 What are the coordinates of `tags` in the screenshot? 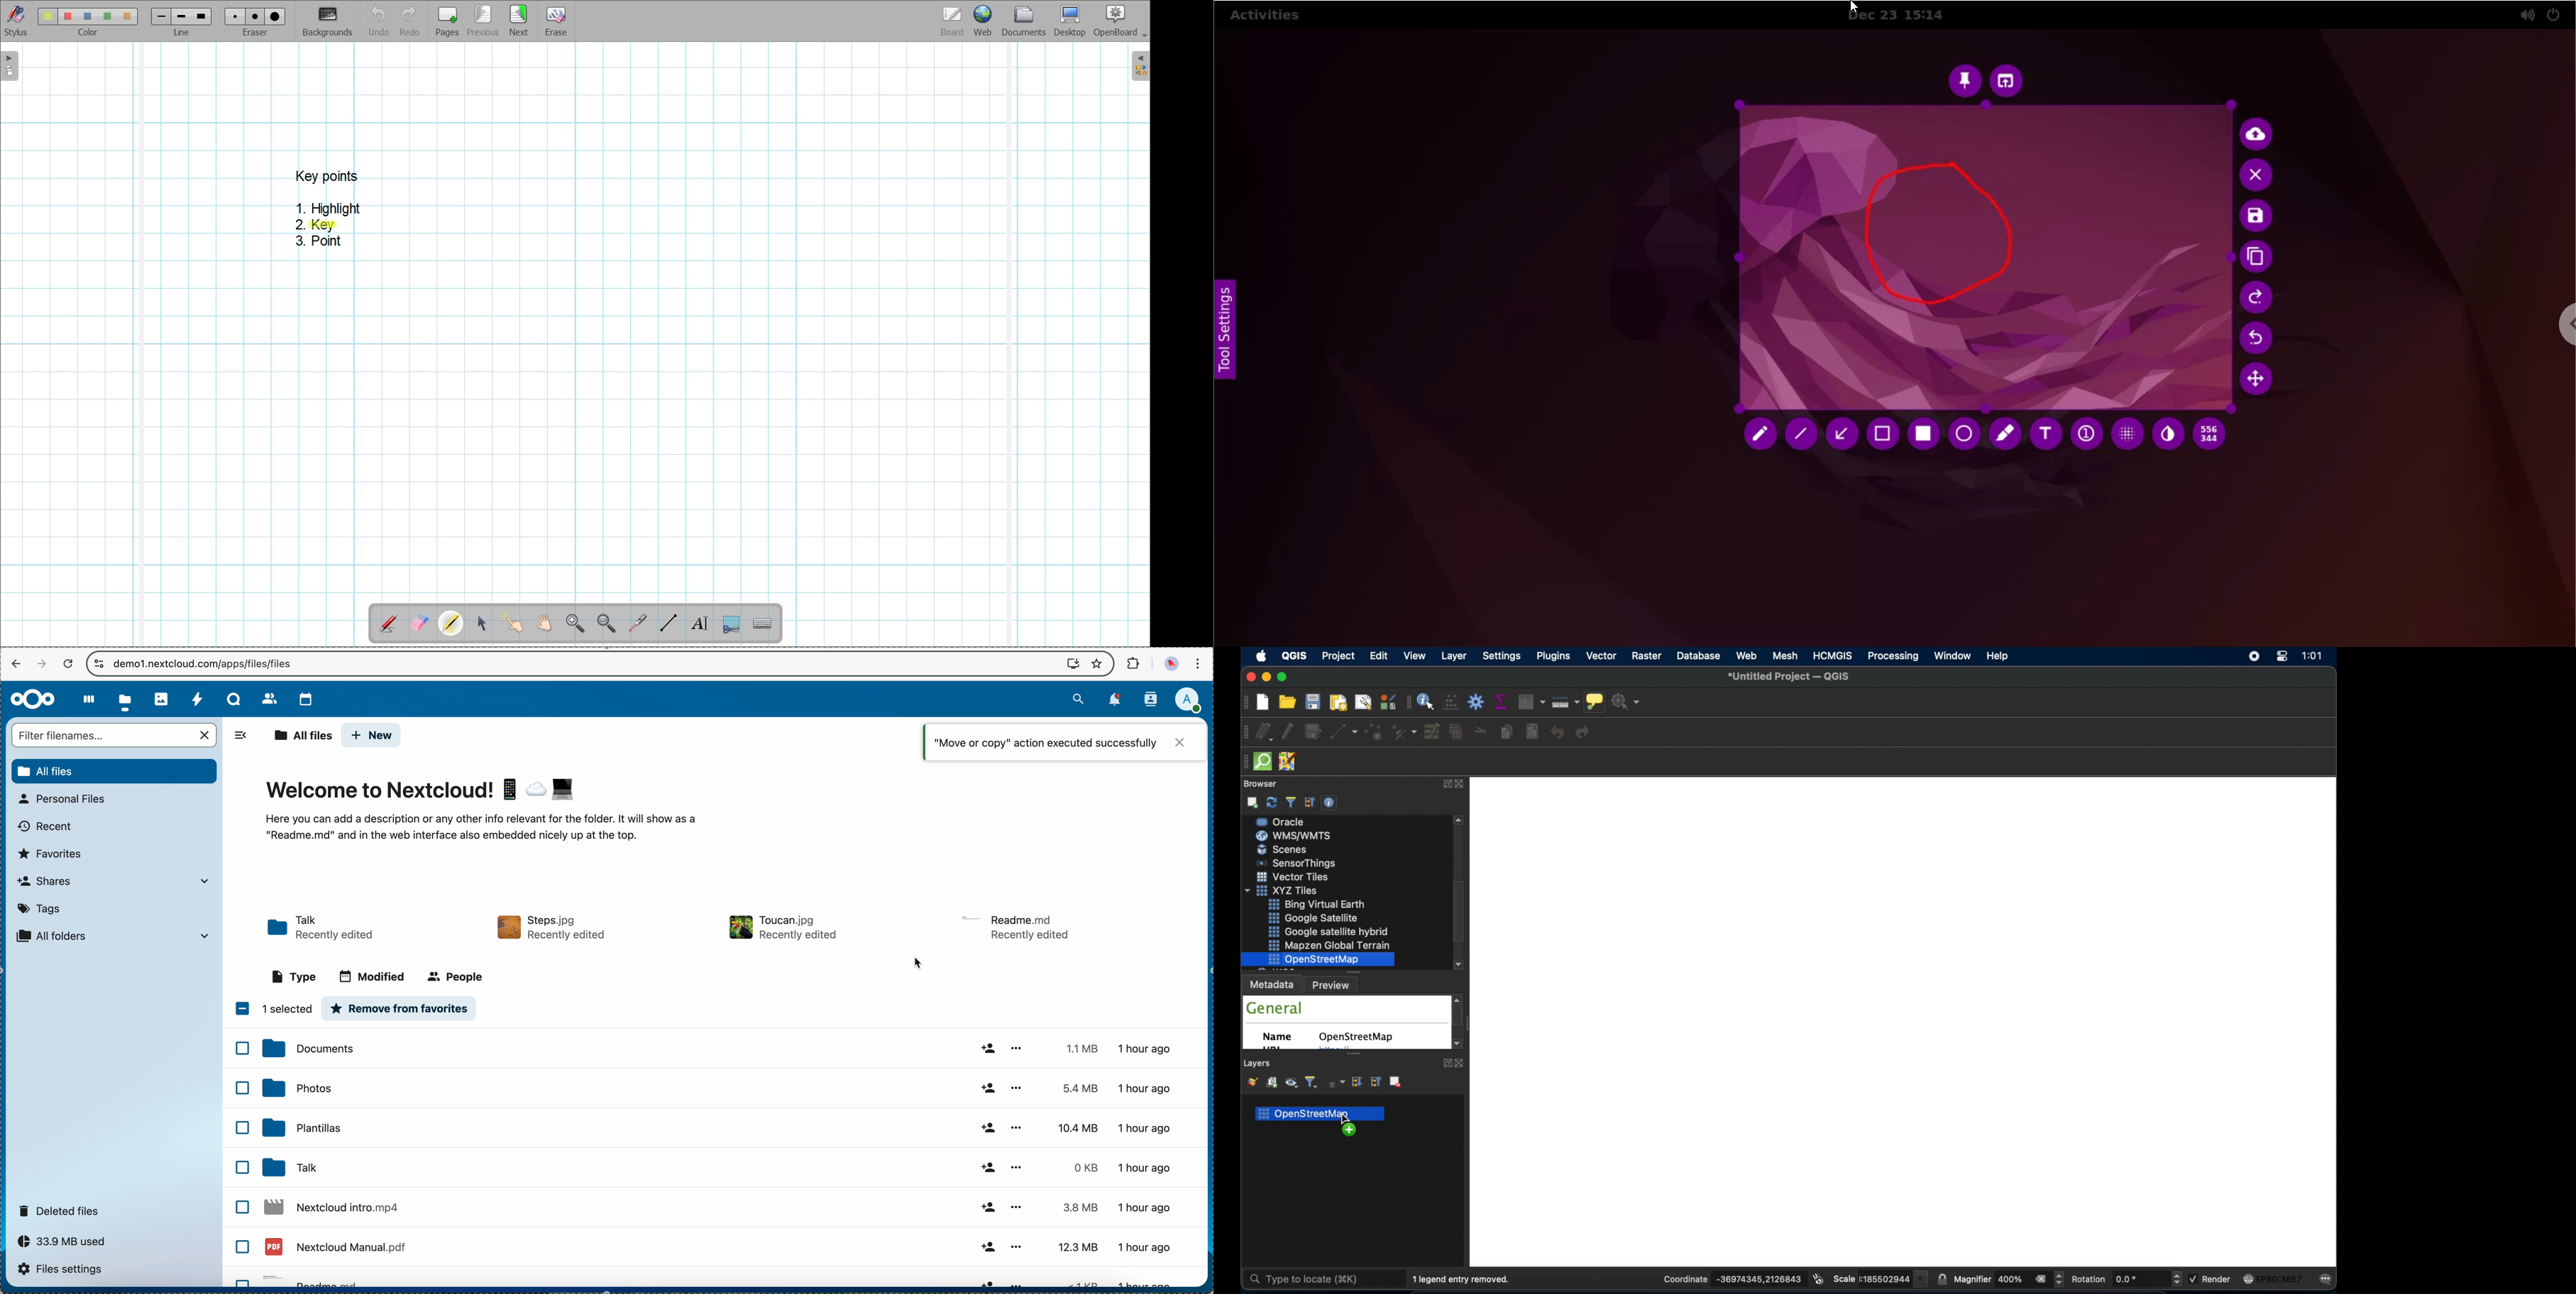 It's located at (39, 910).